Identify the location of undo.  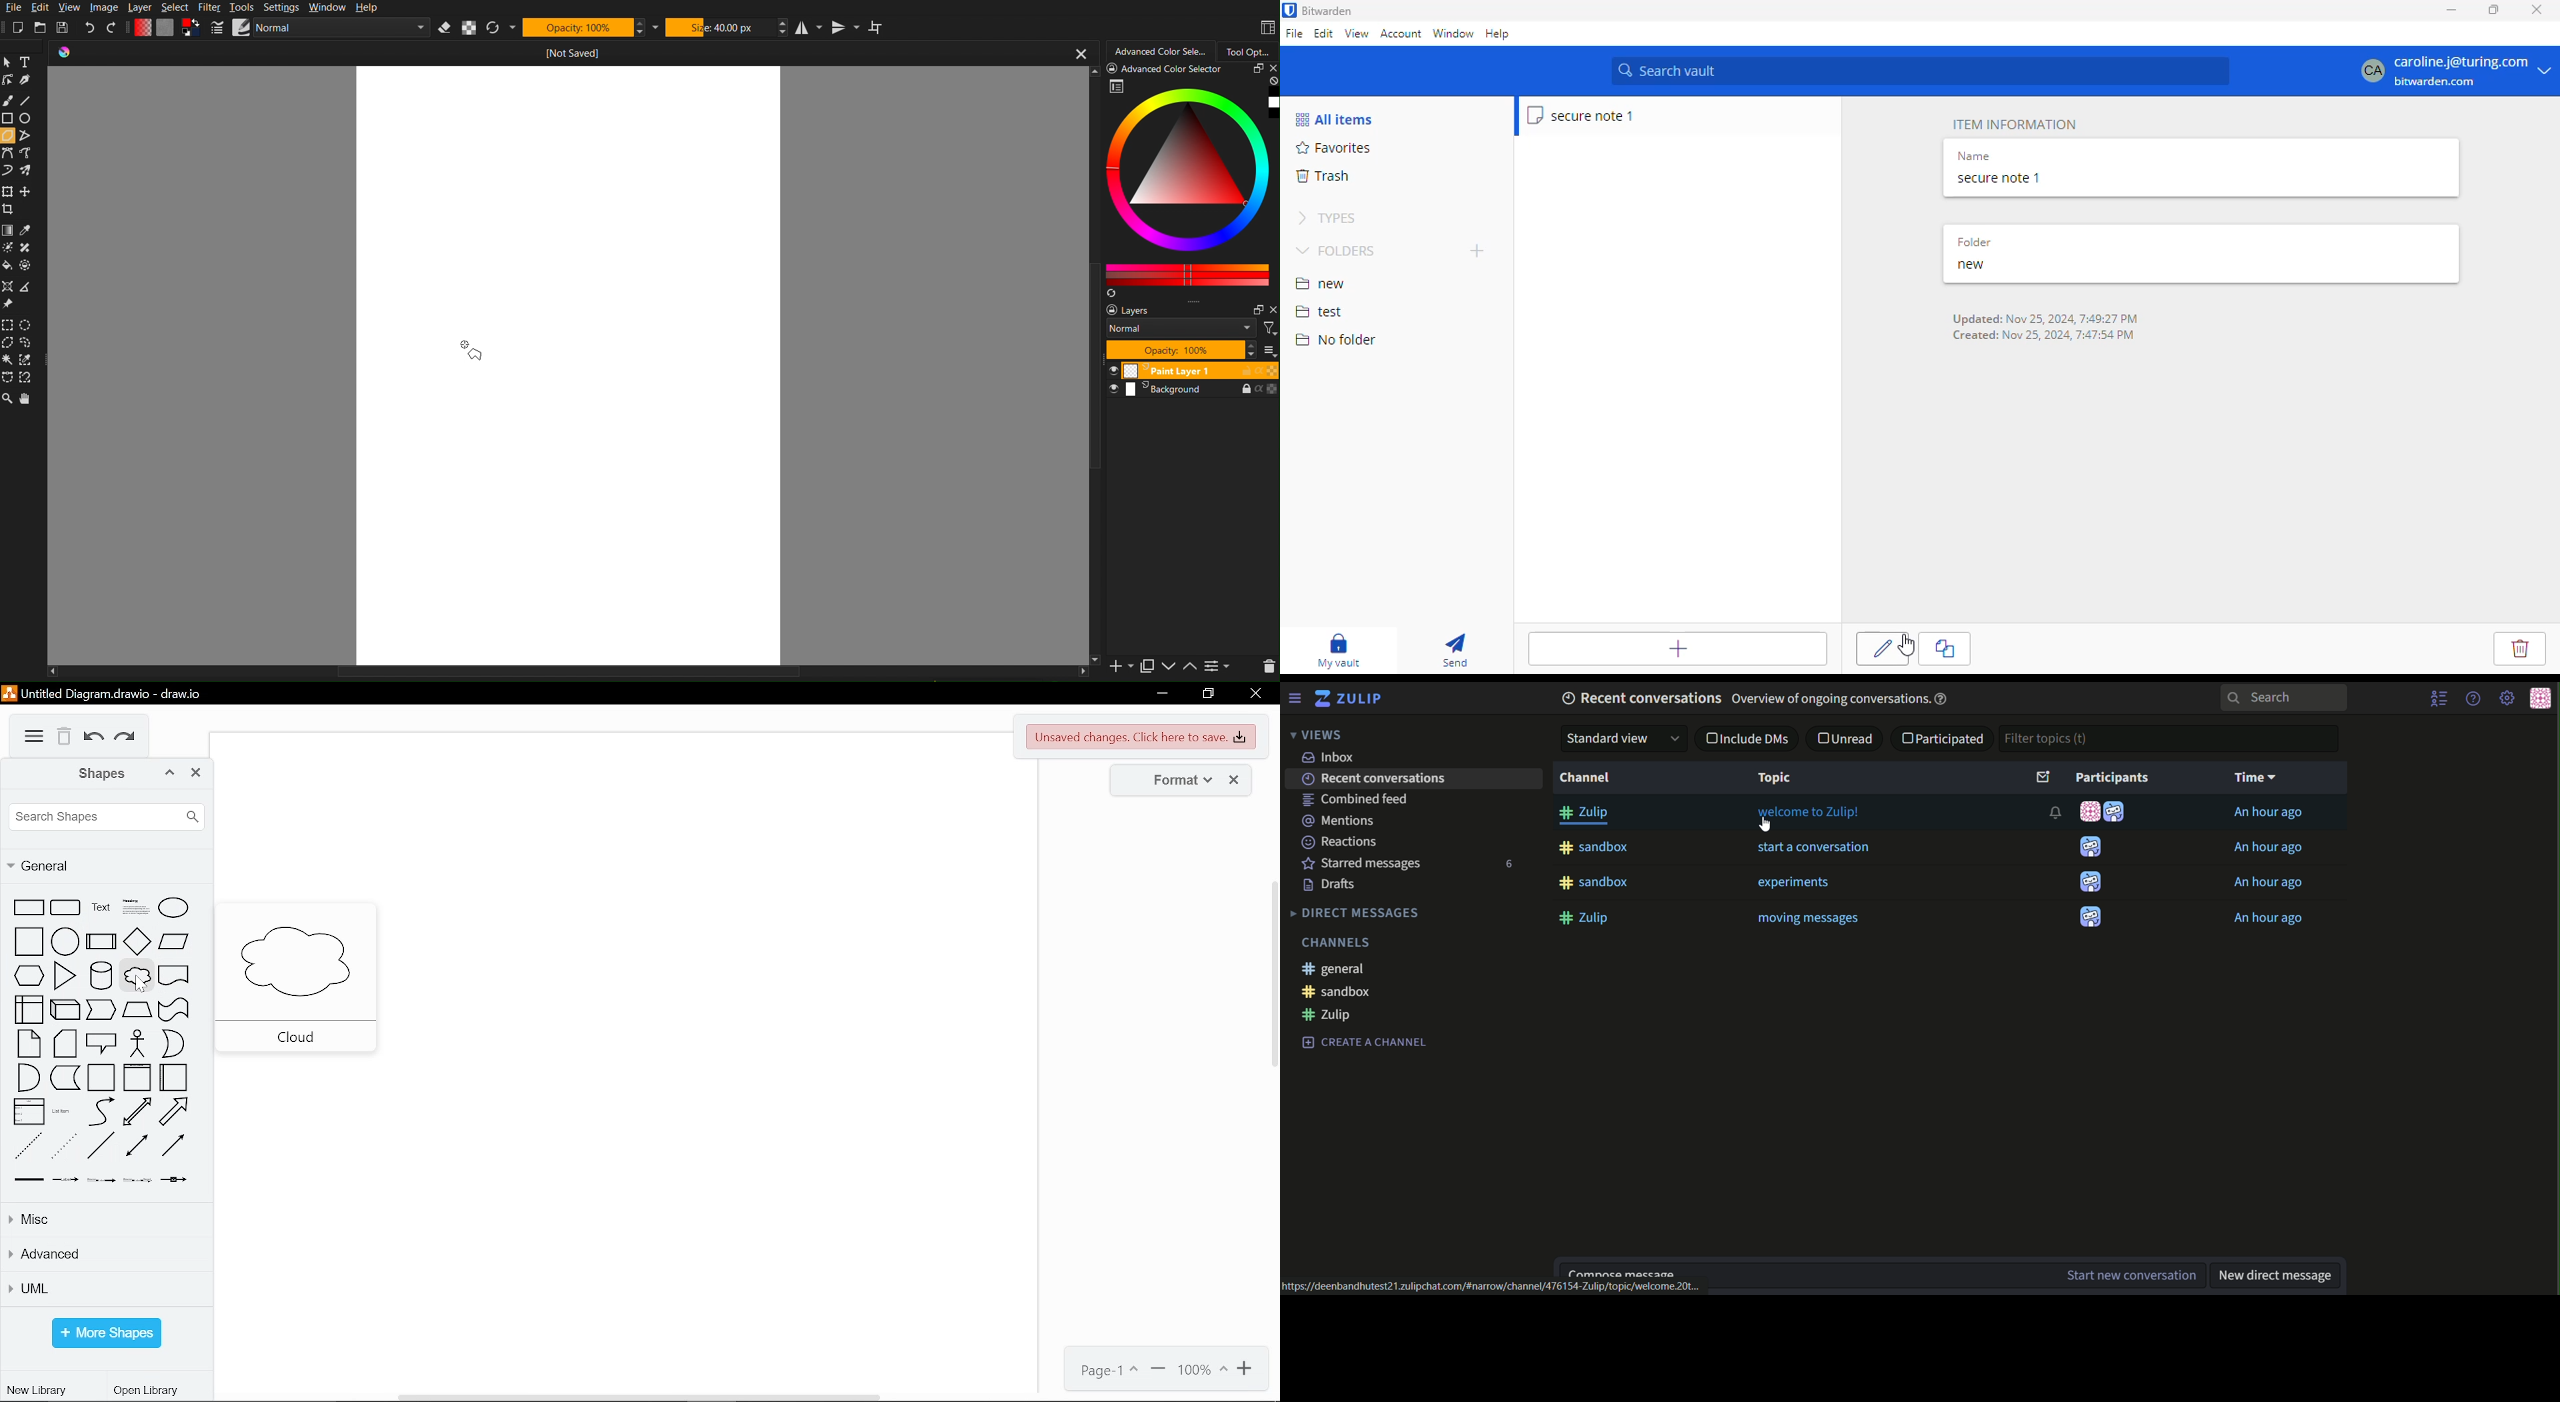
(93, 739).